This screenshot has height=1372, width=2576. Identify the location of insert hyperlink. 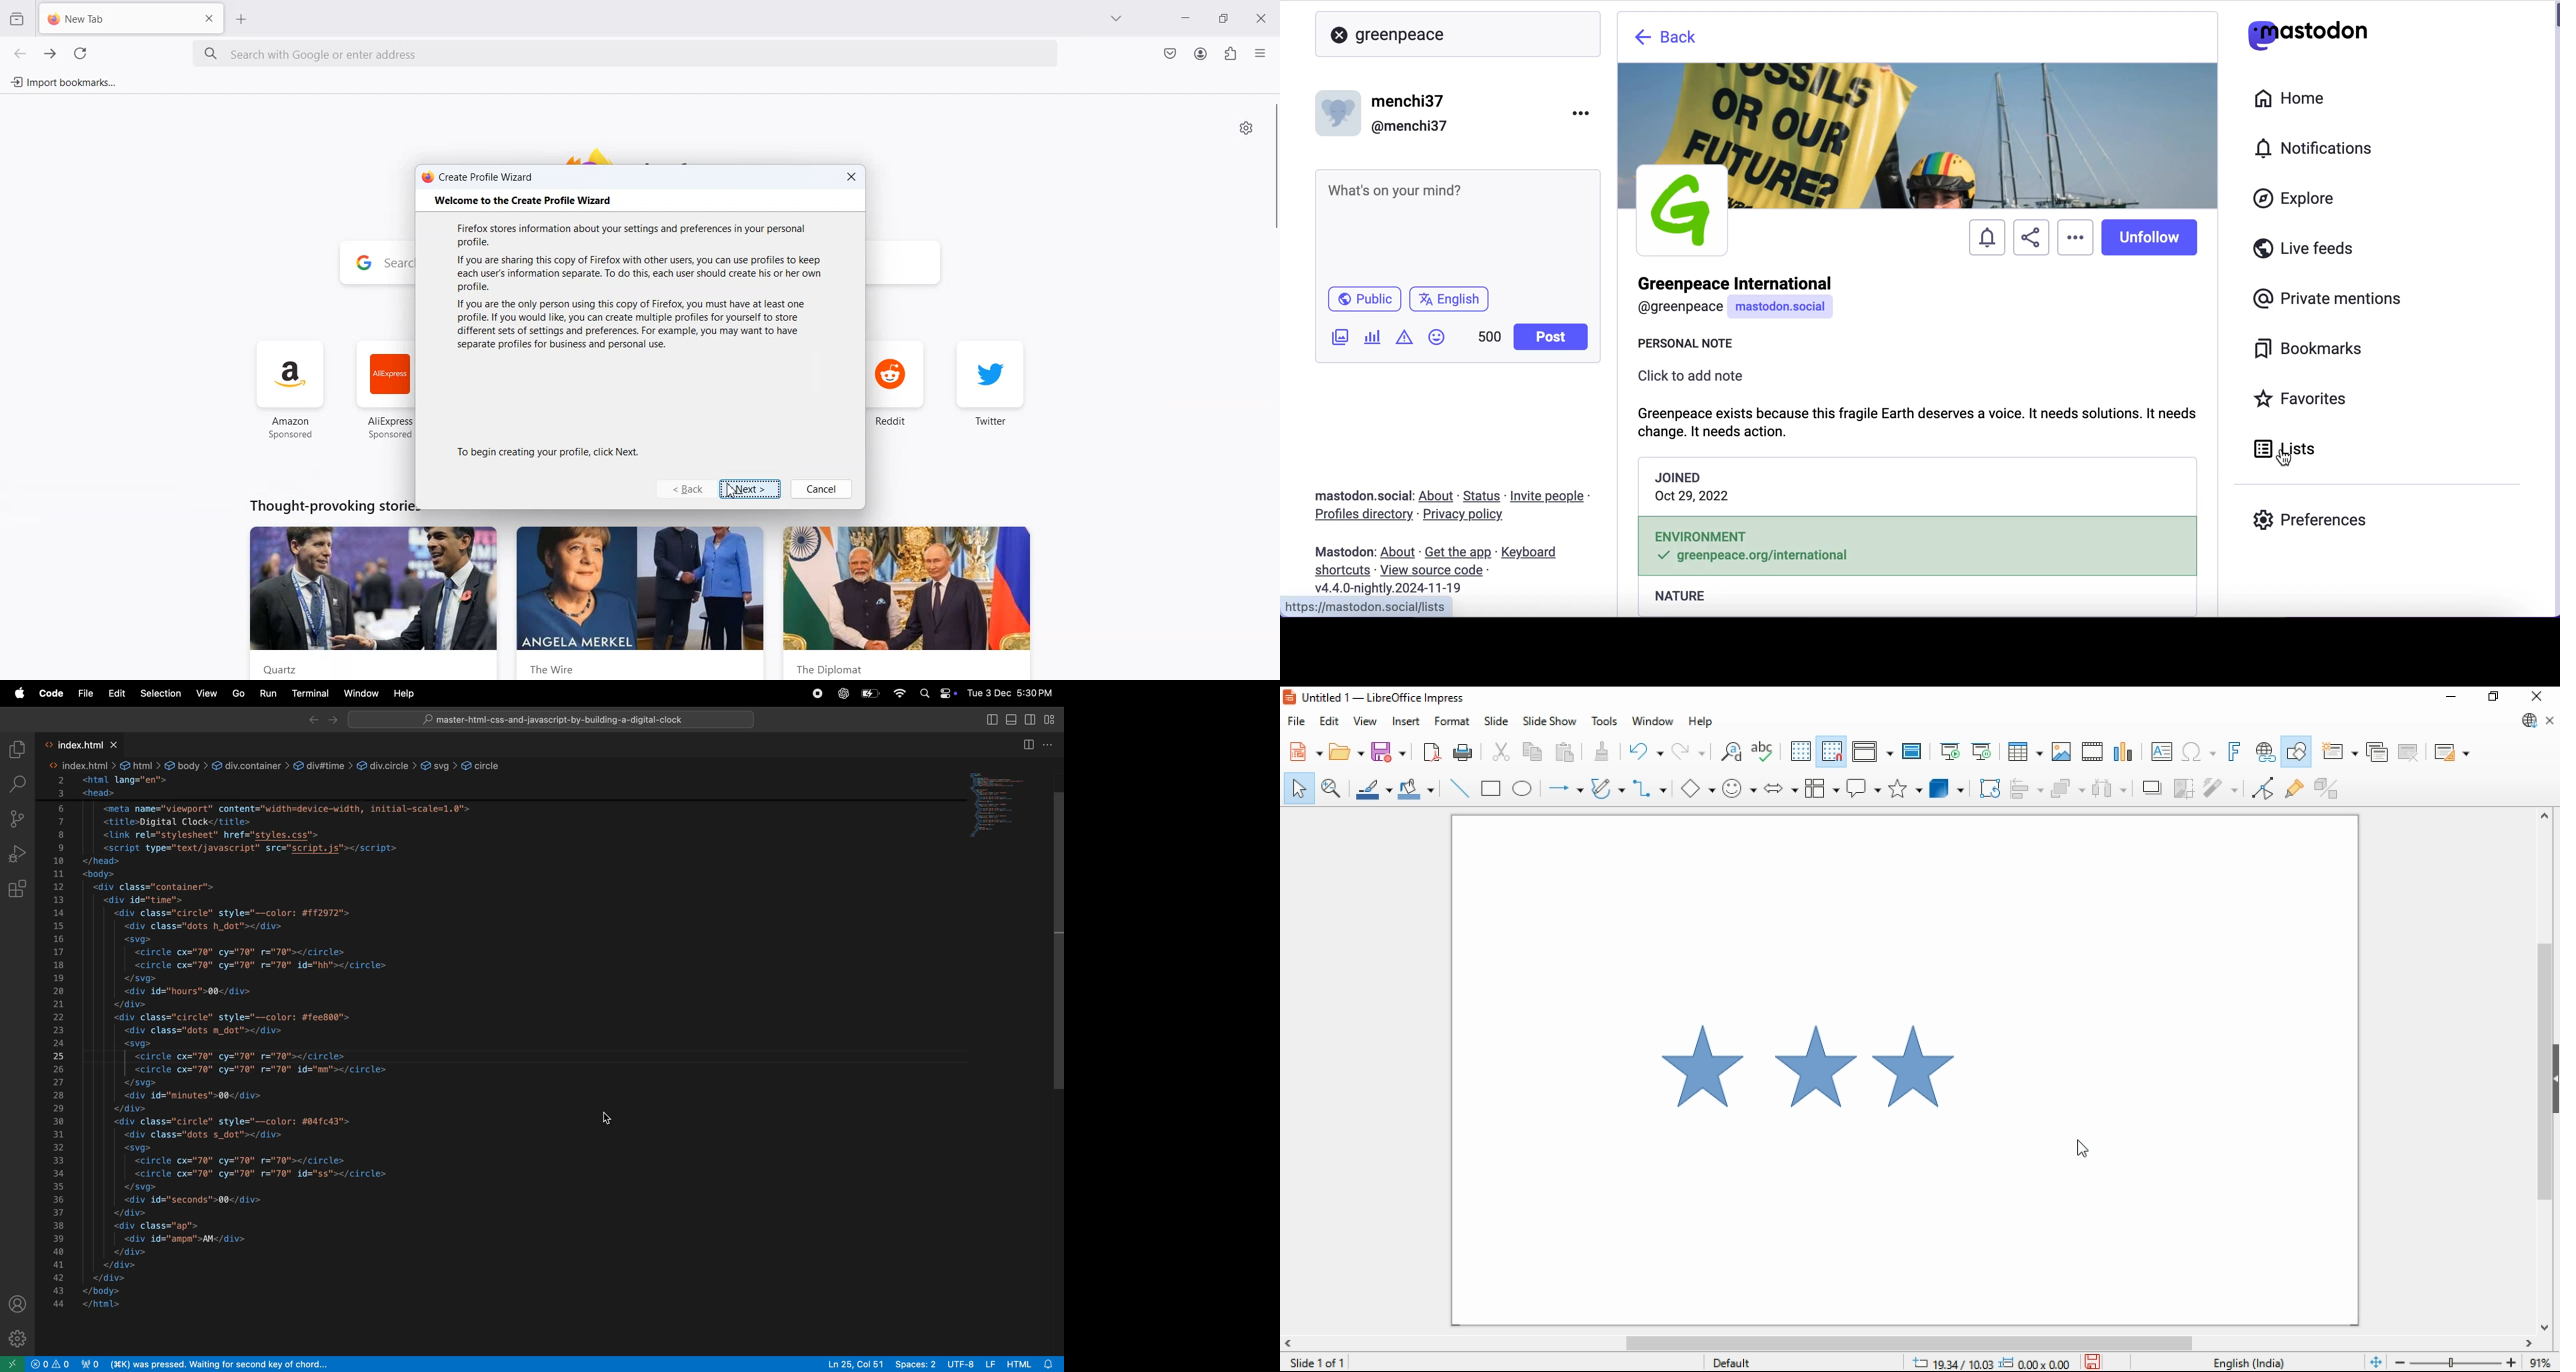
(2264, 751).